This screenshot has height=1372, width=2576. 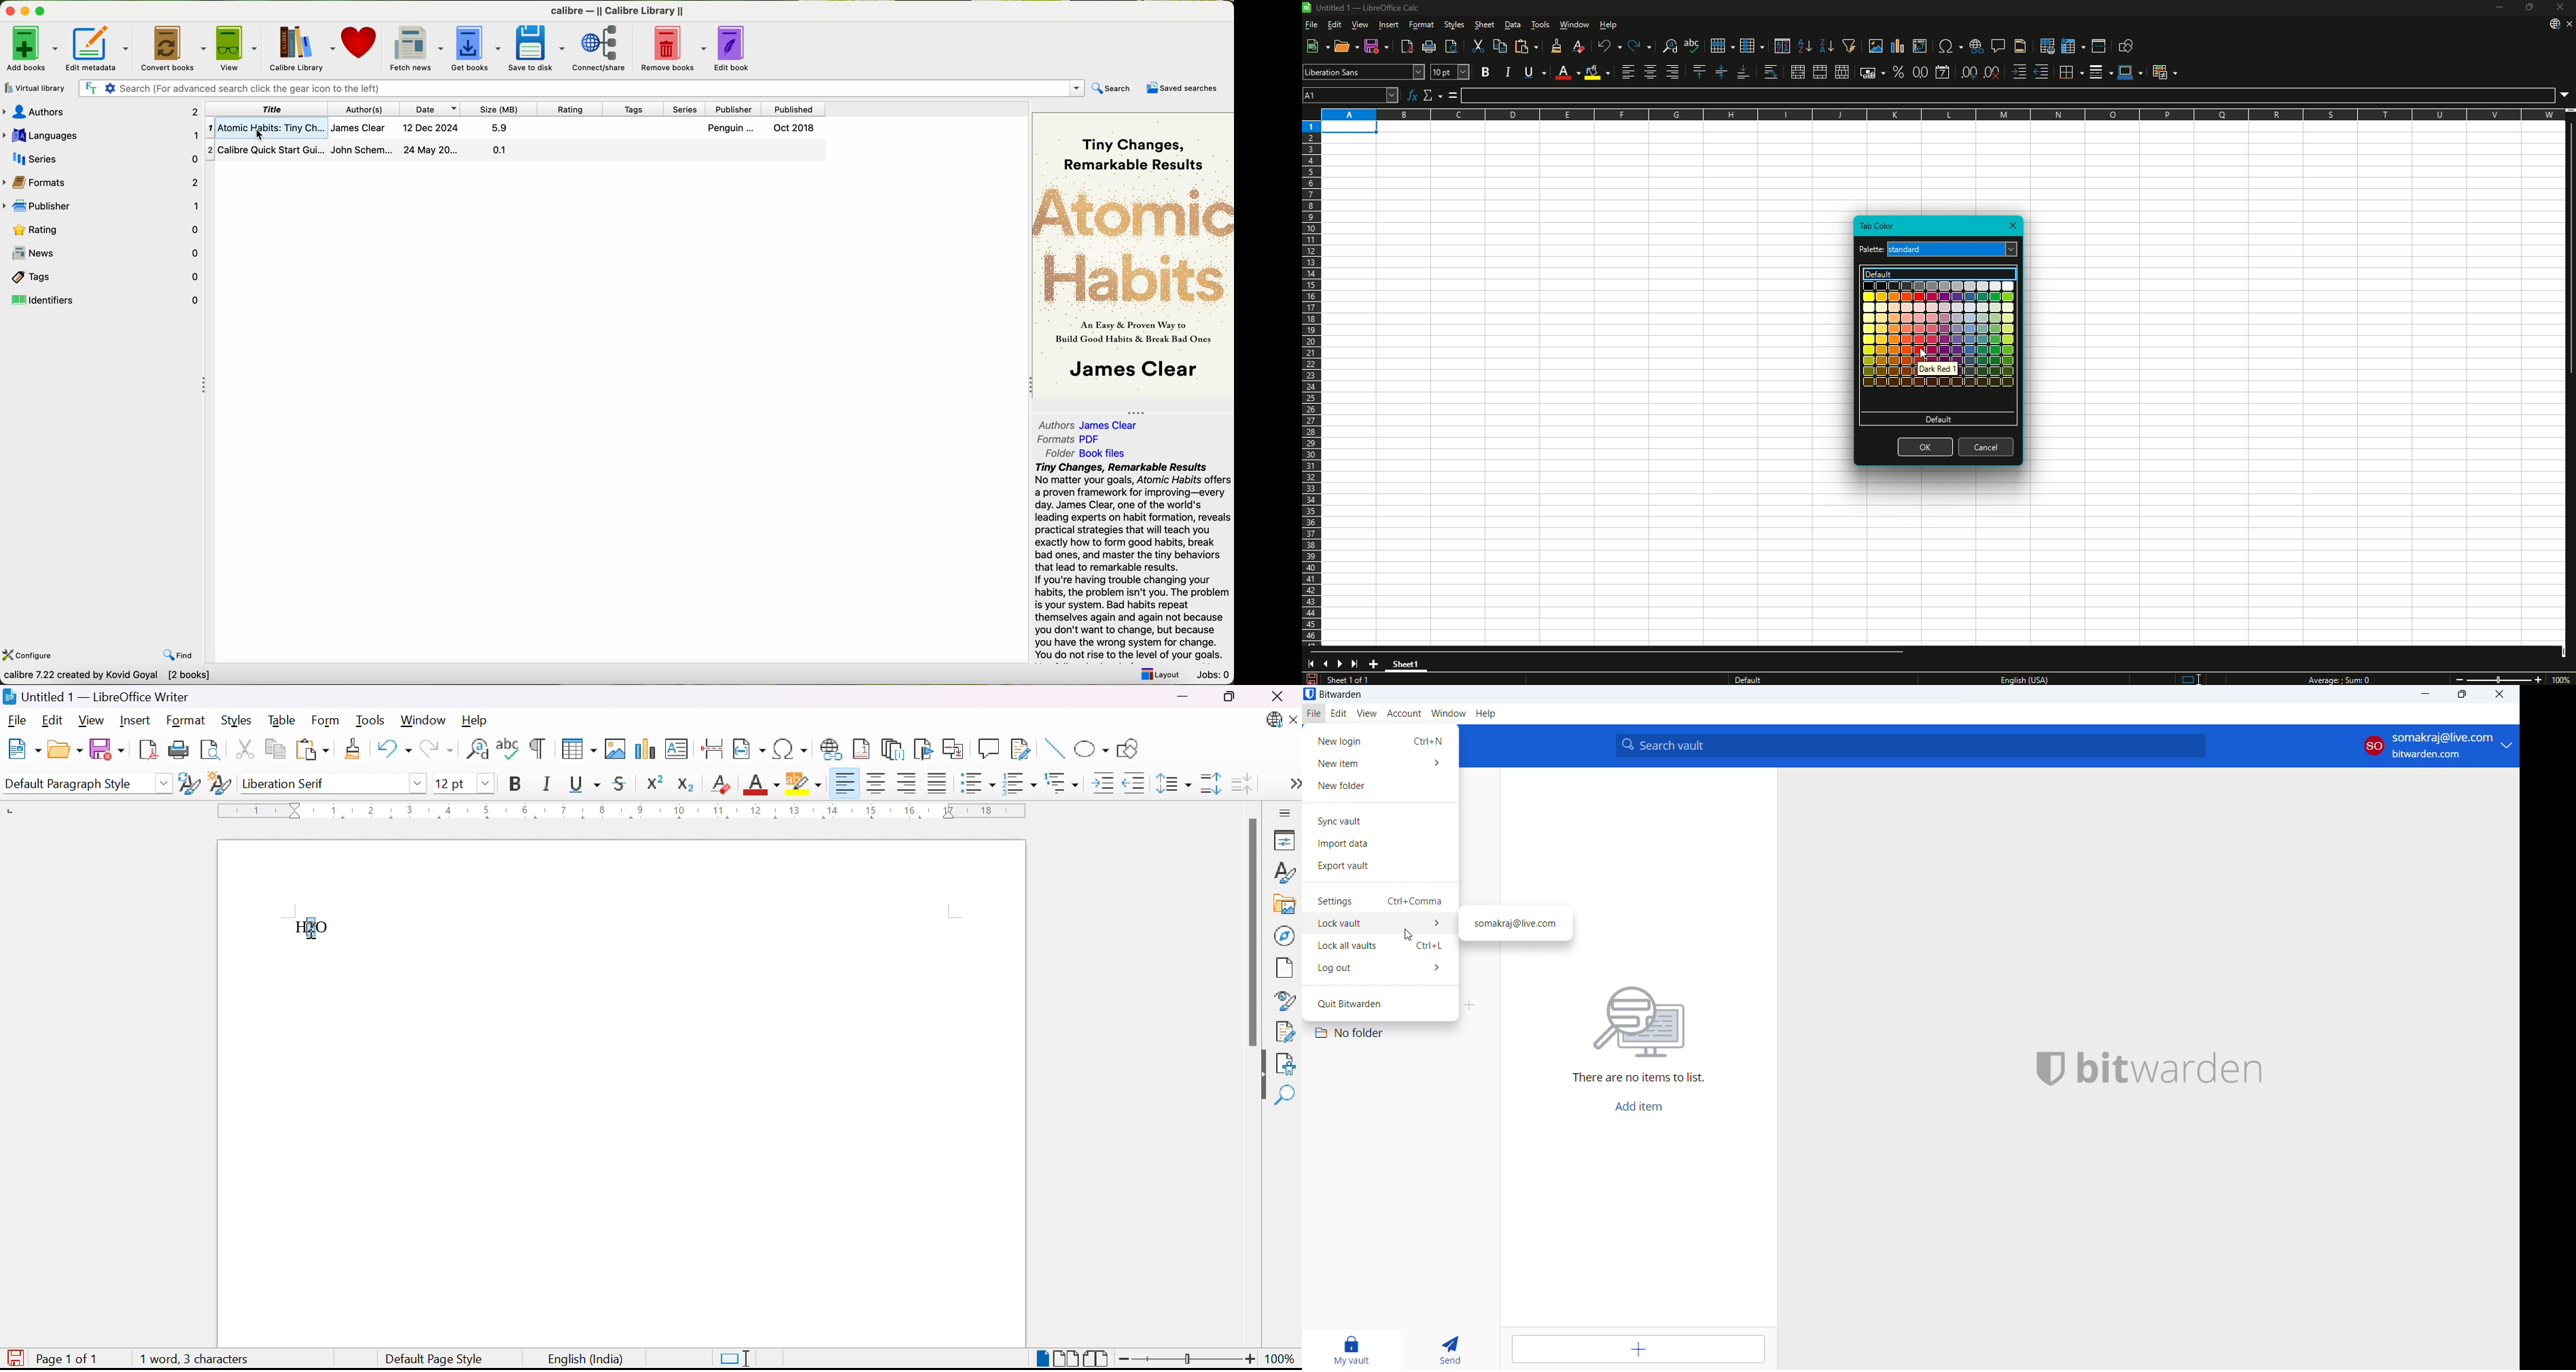 I want to click on Check spelling, so click(x=509, y=749).